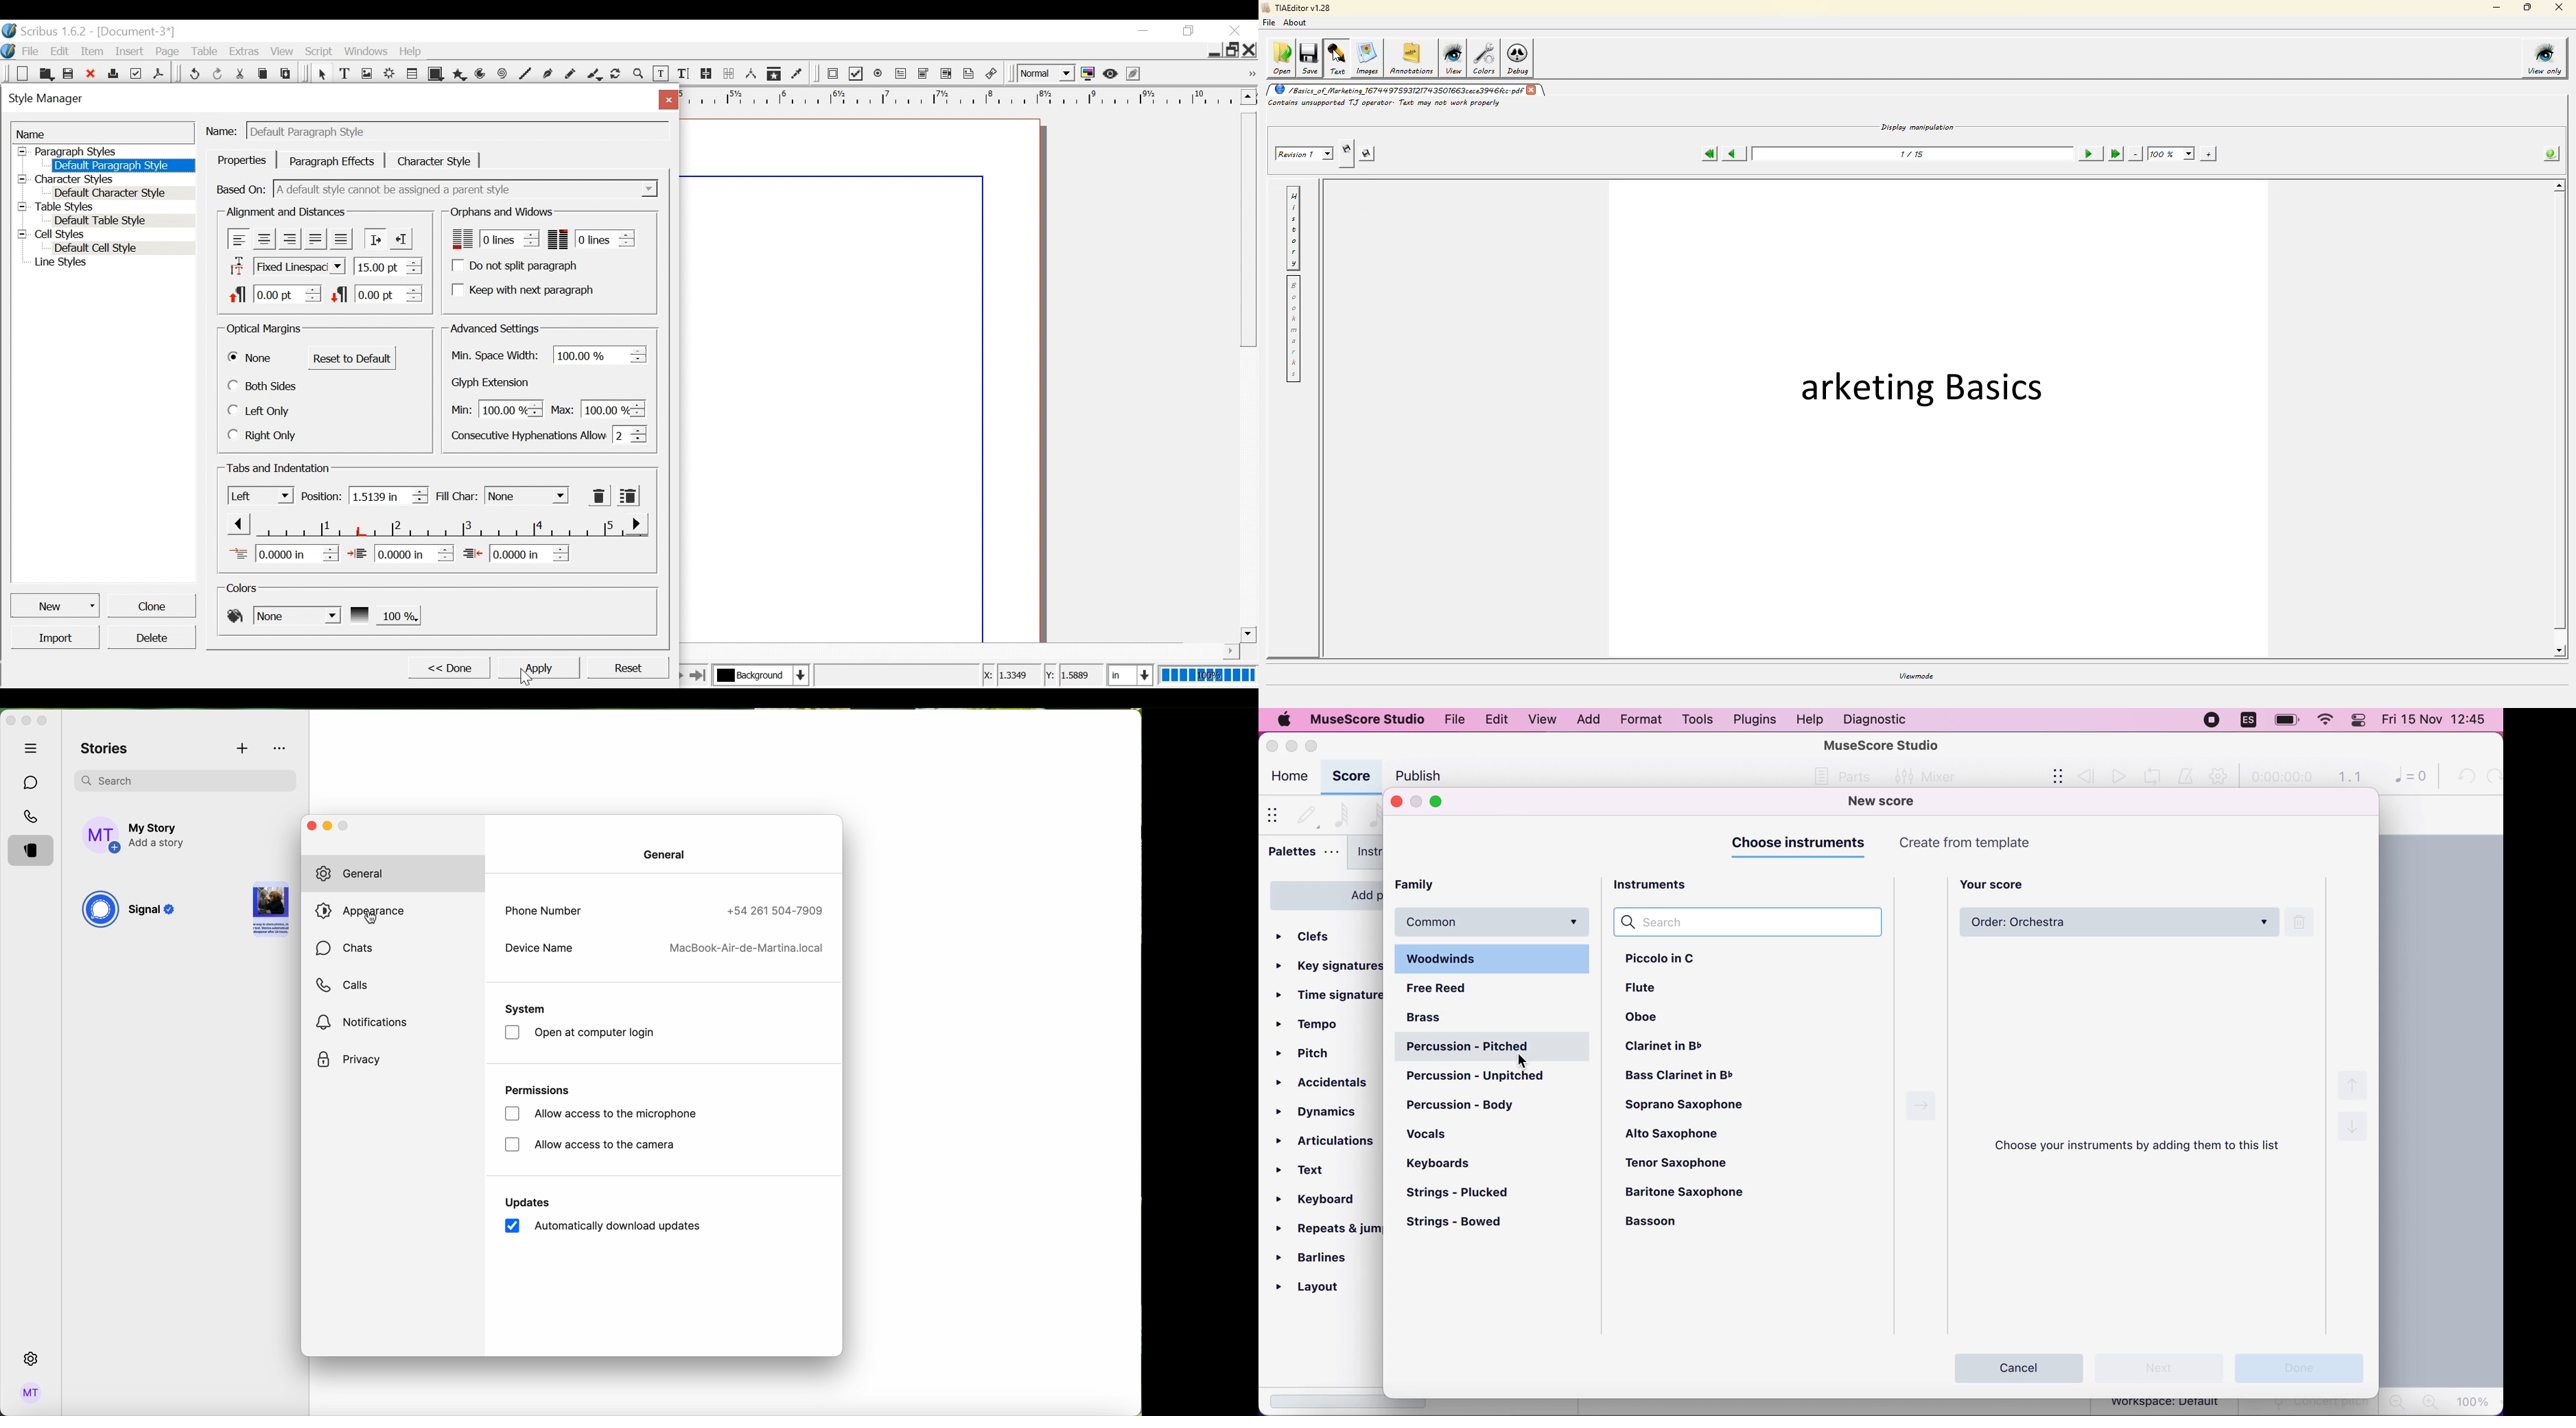  What do you see at coordinates (401, 553) in the screenshot?
I see `Left Indent` at bounding box center [401, 553].